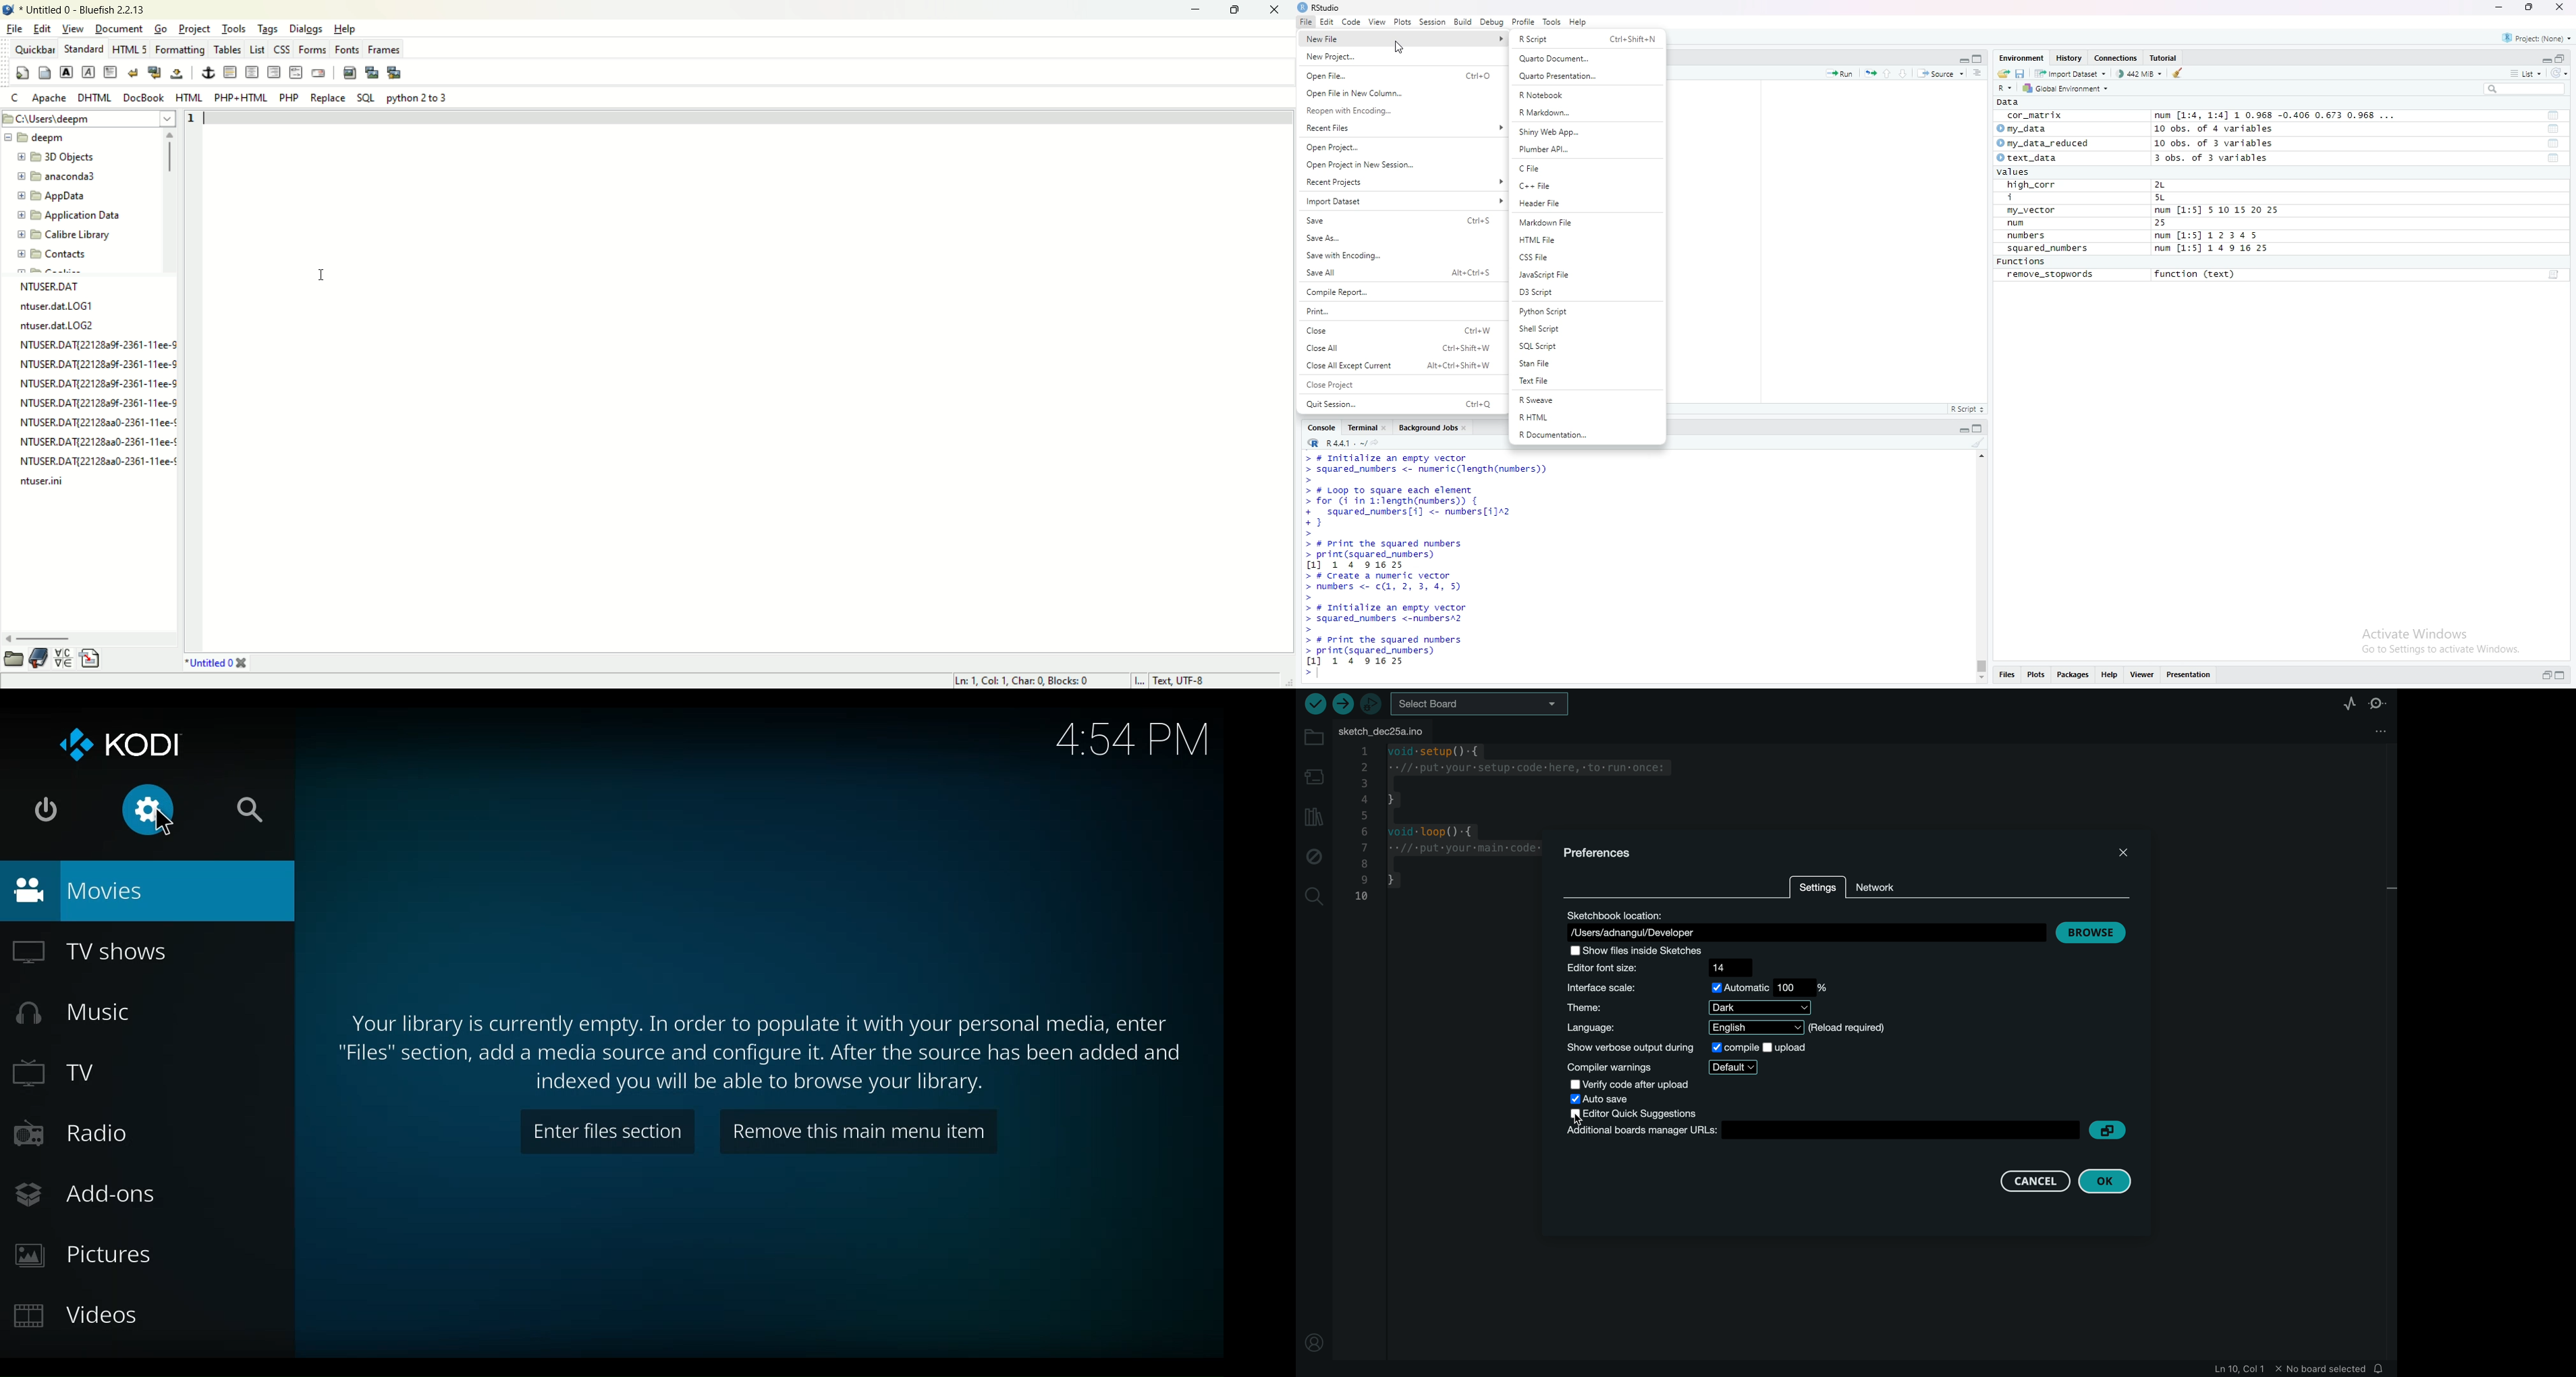 The width and height of the screenshot is (2576, 1400). What do you see at coordinates (1977, 443) in the screenshot?
I see `cleaner console` at bounding box center [1977, 443].